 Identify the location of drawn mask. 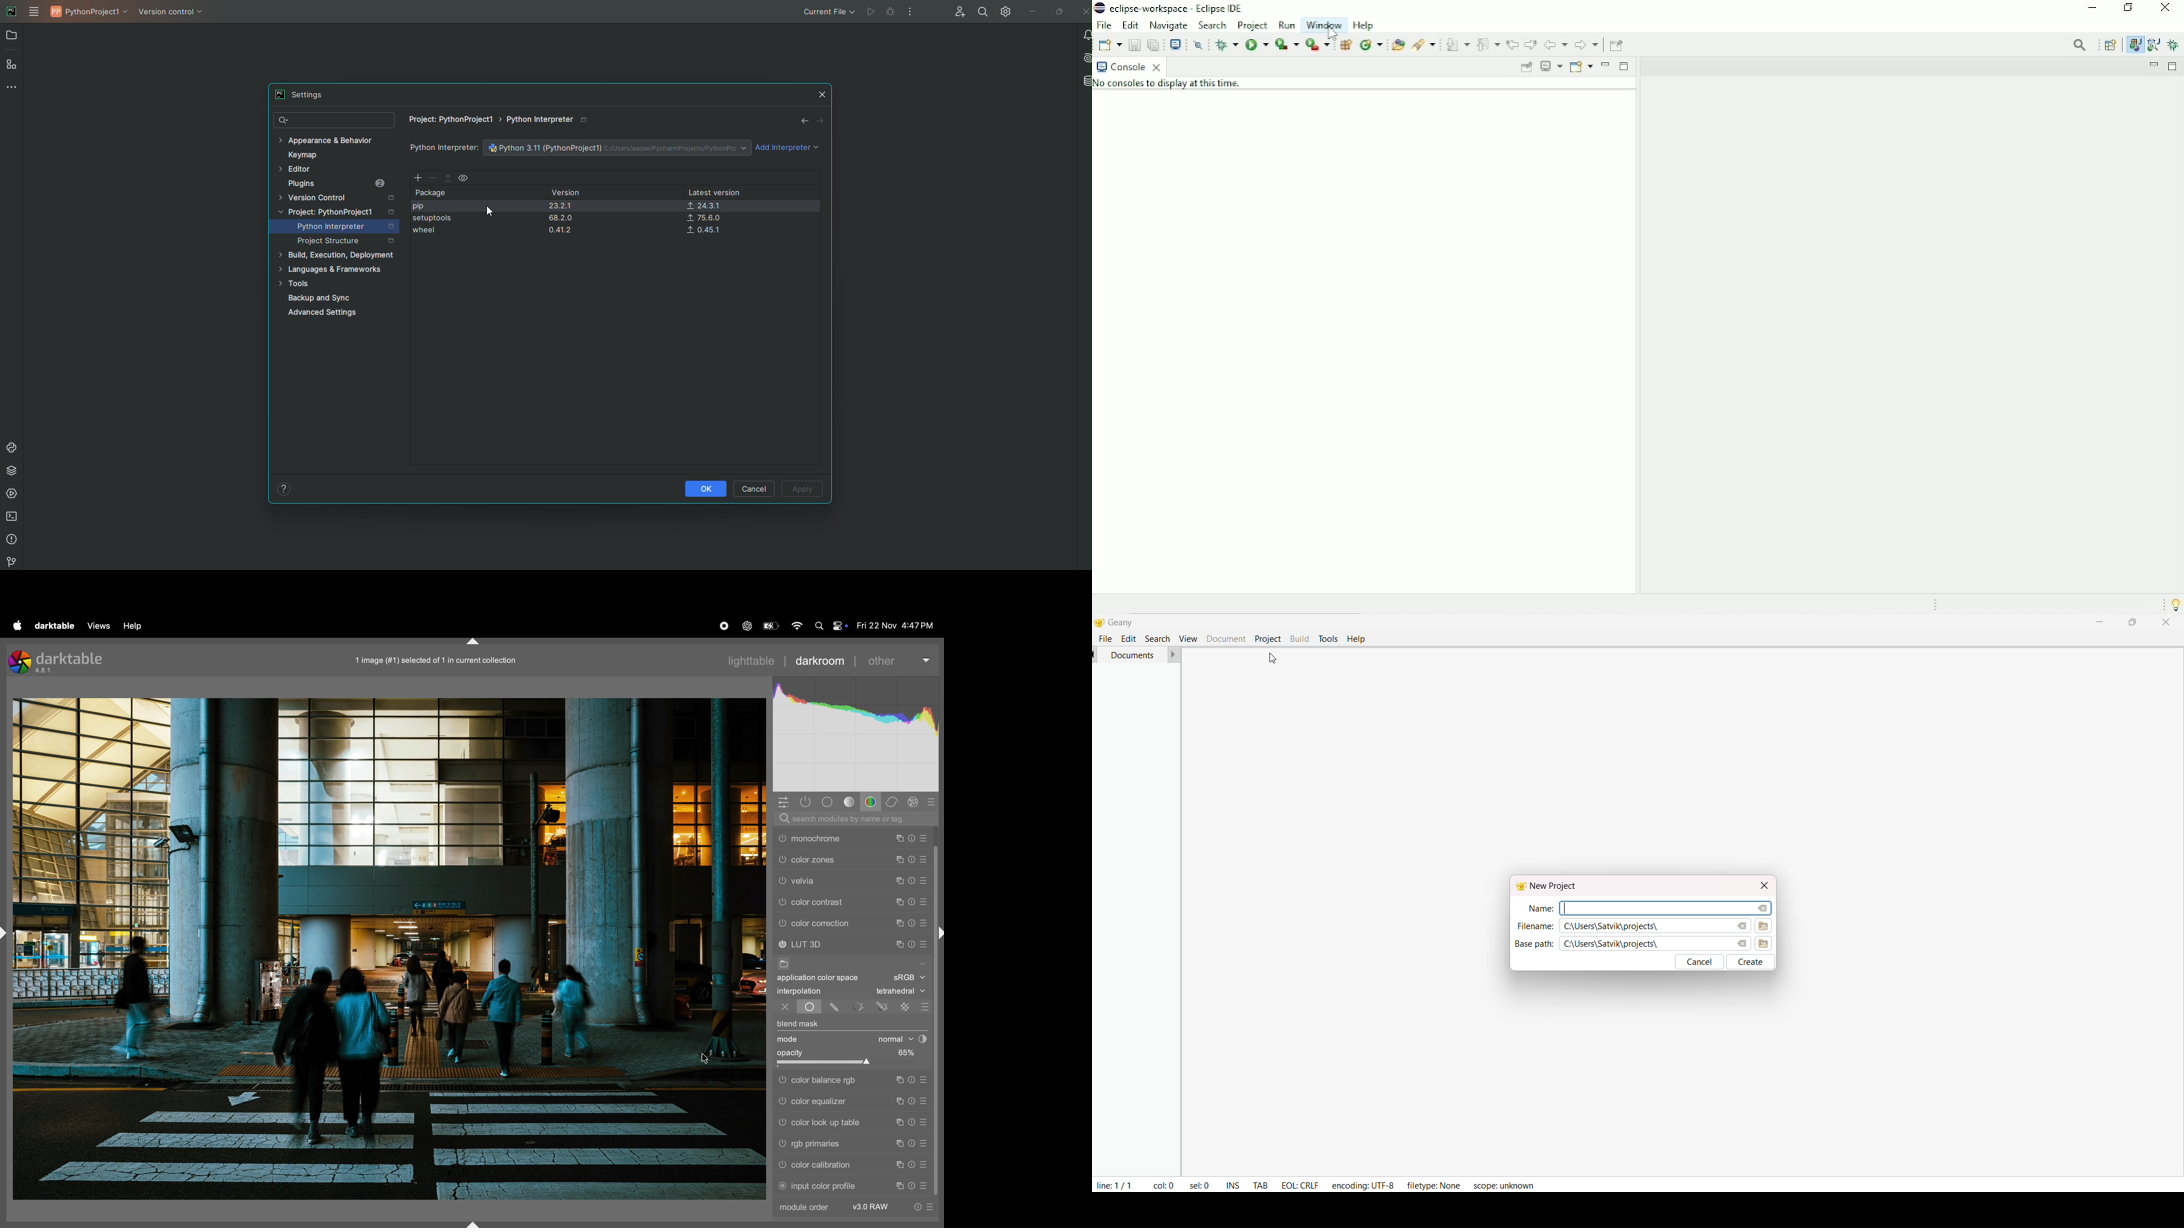
(836, 1008).